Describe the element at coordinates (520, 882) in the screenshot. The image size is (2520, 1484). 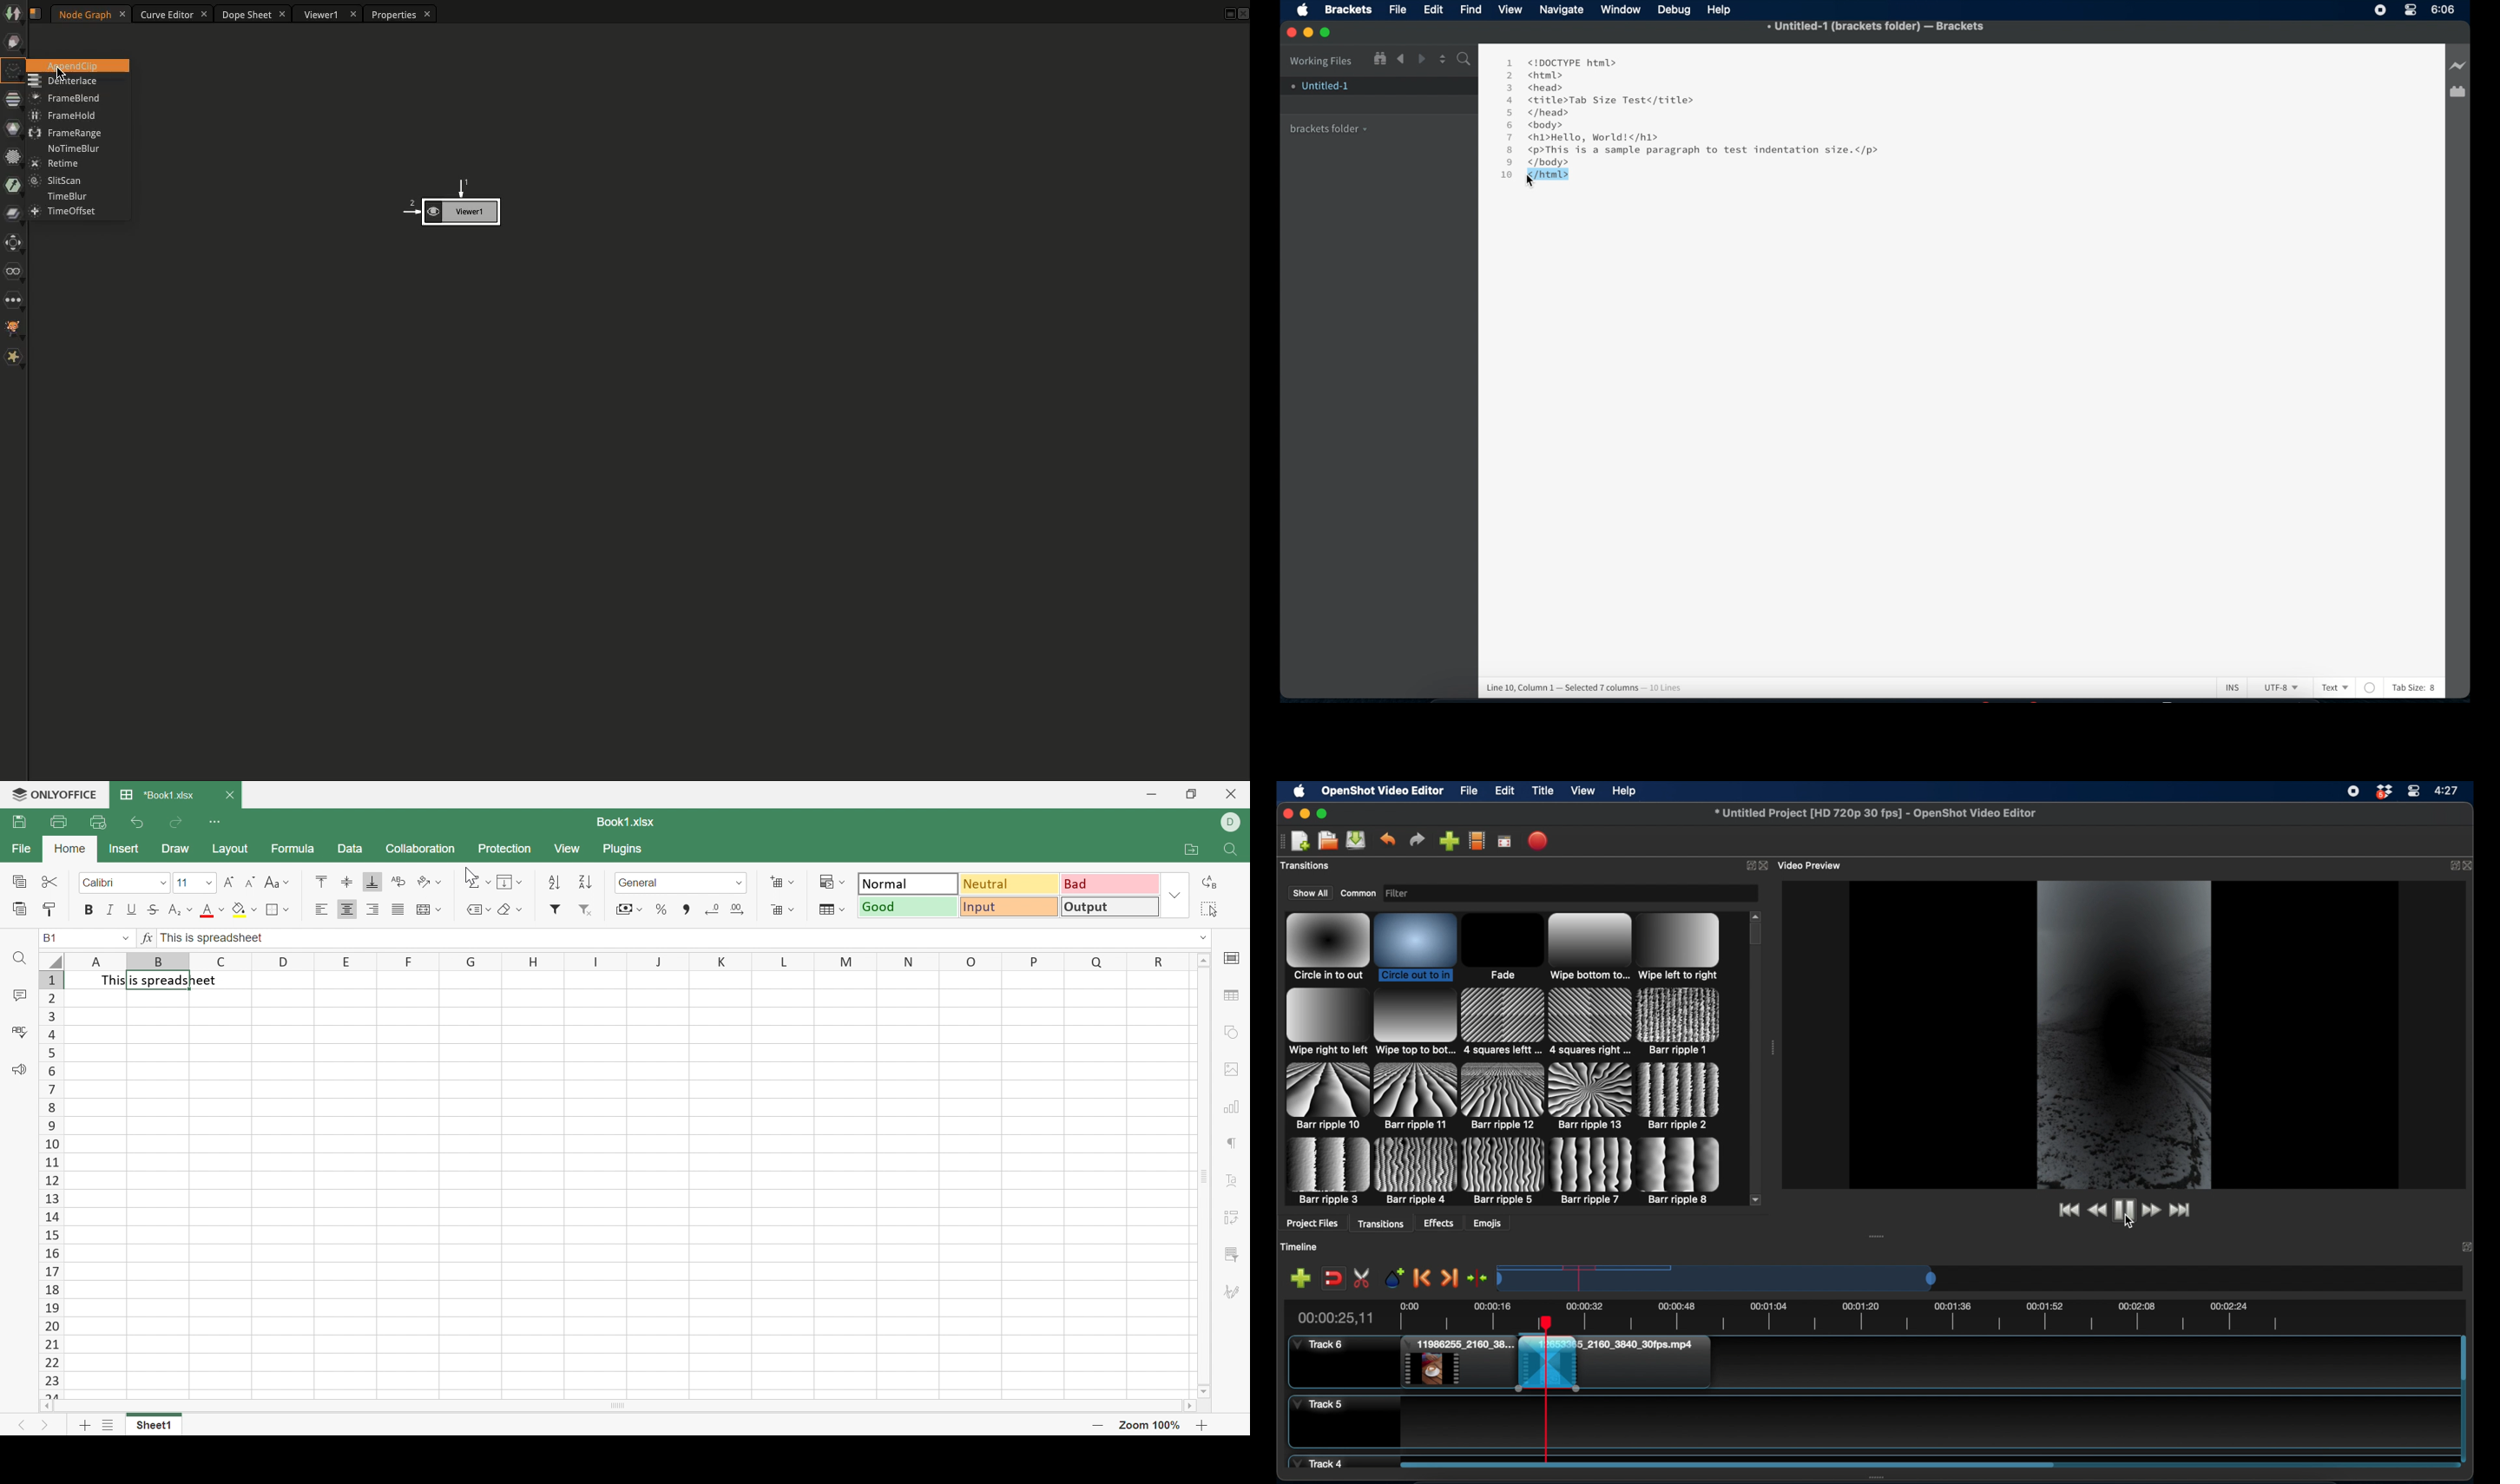
I see `Drop Down` at that location.